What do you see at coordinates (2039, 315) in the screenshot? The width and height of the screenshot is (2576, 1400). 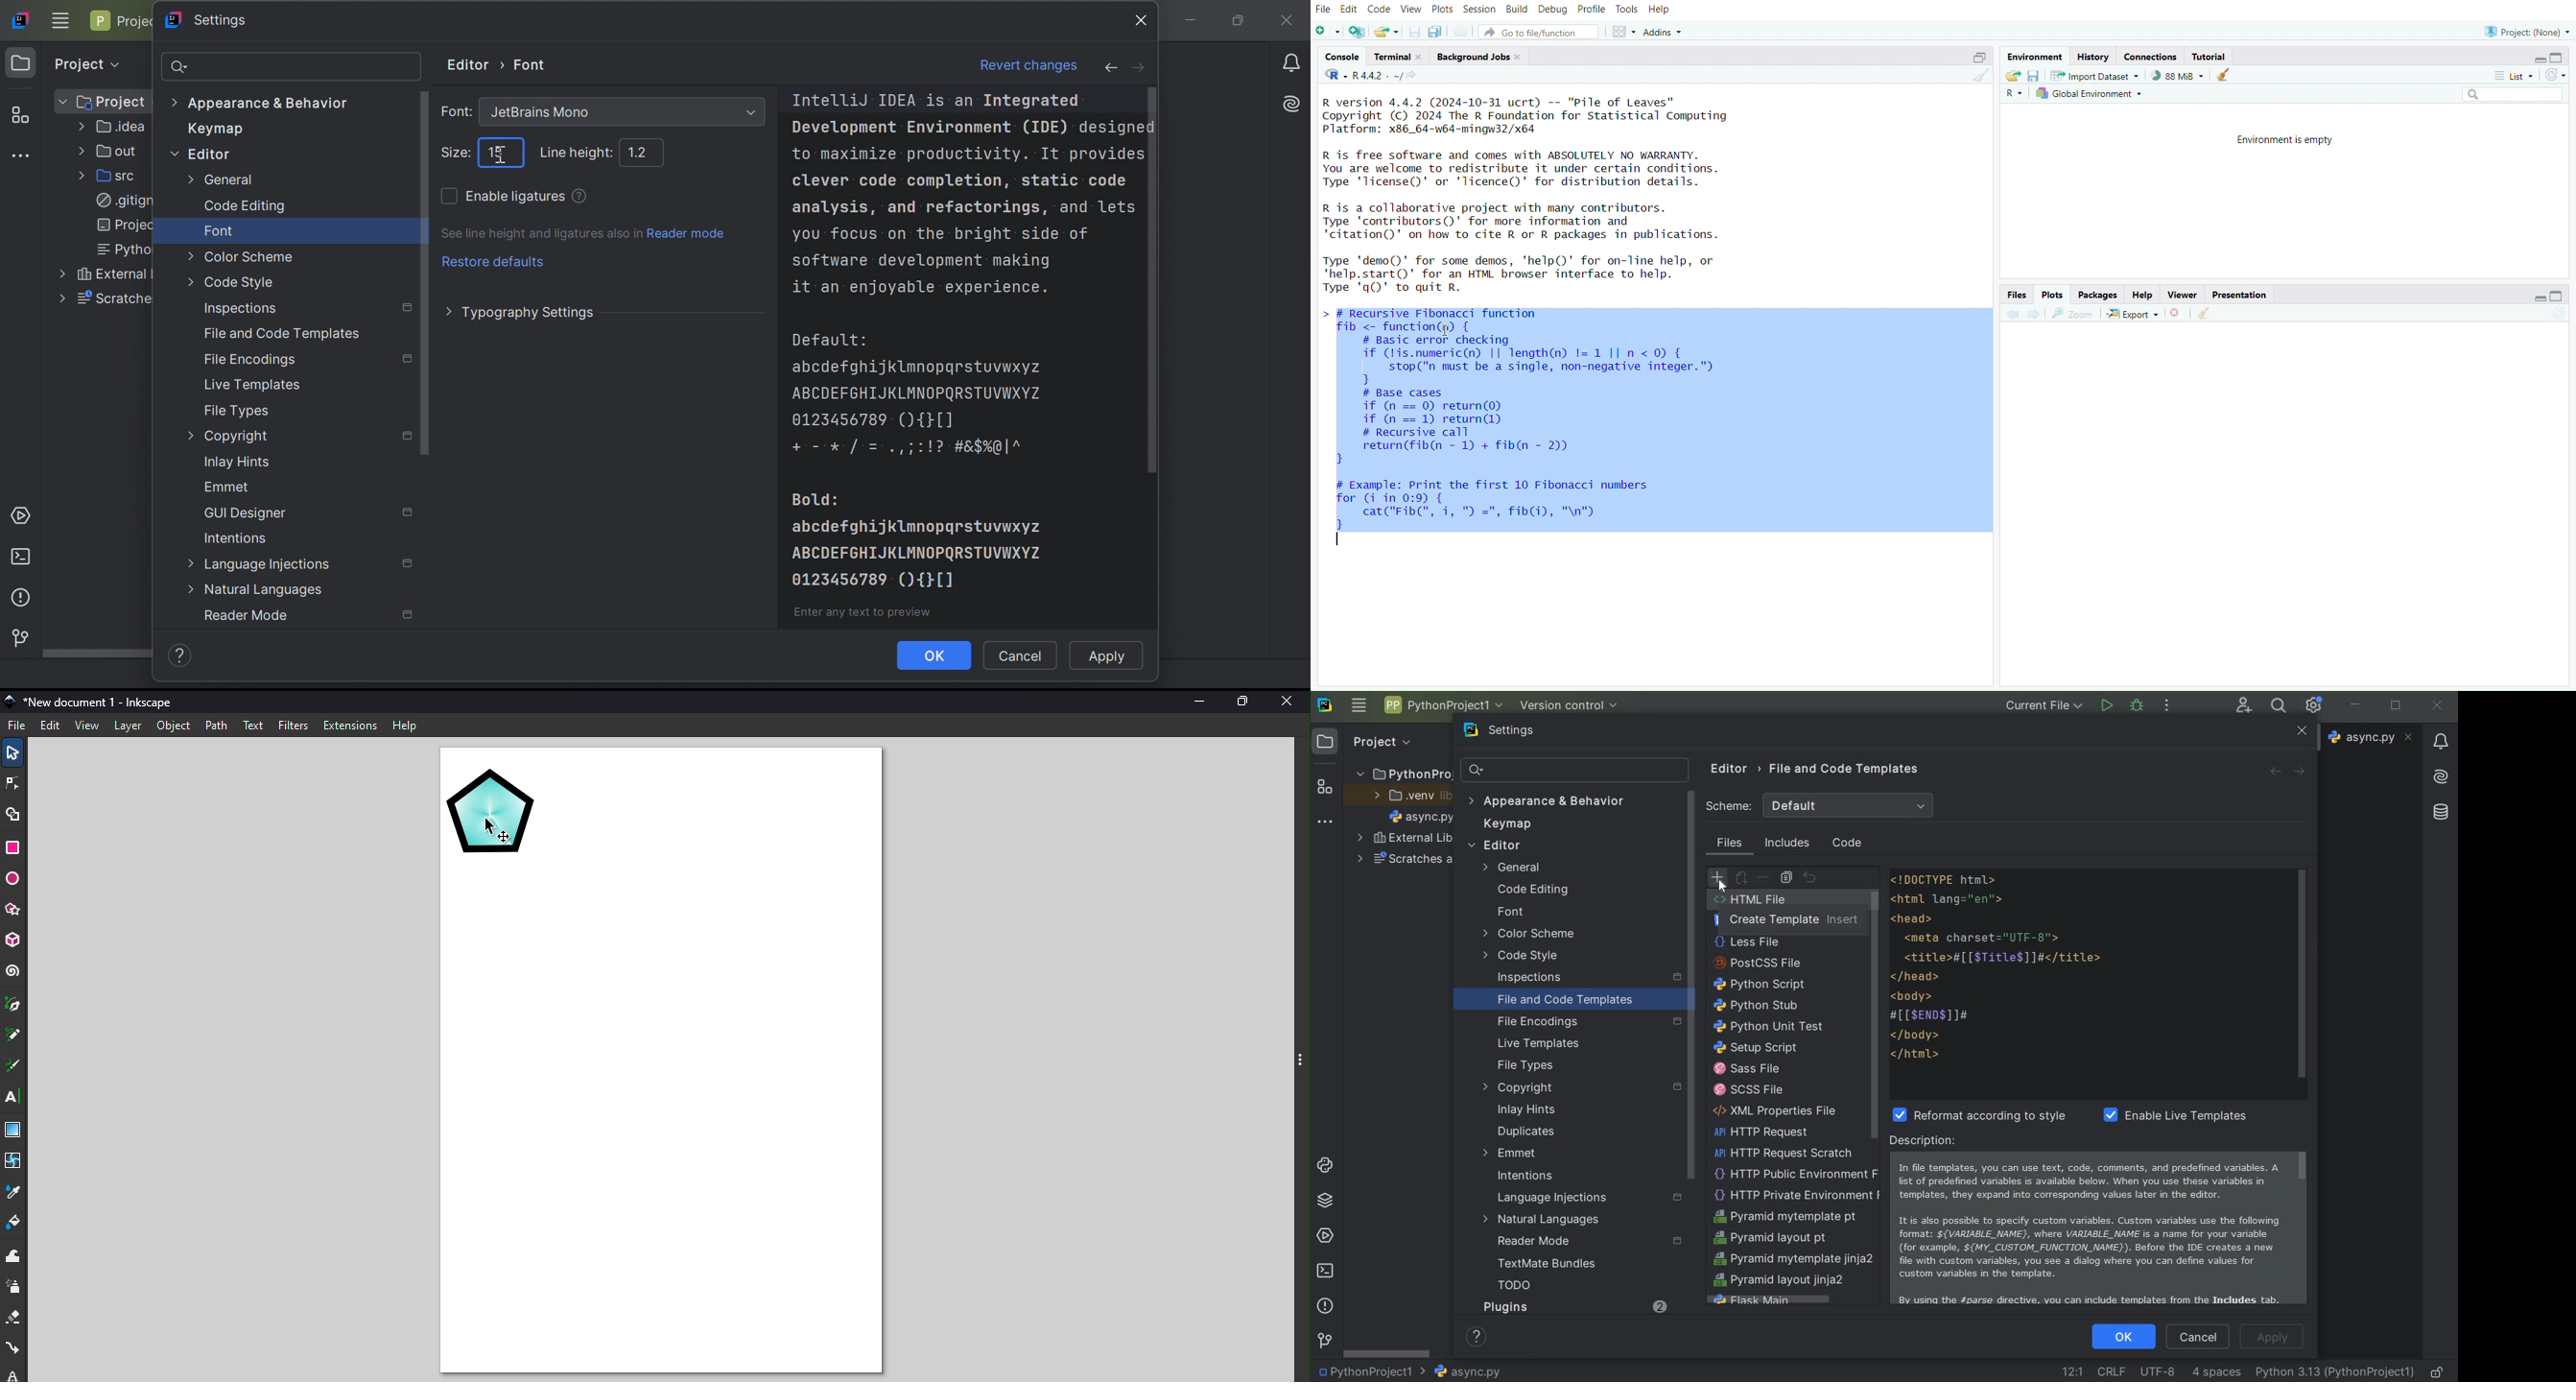 I see `forward` at bounding box center [2039, 315].